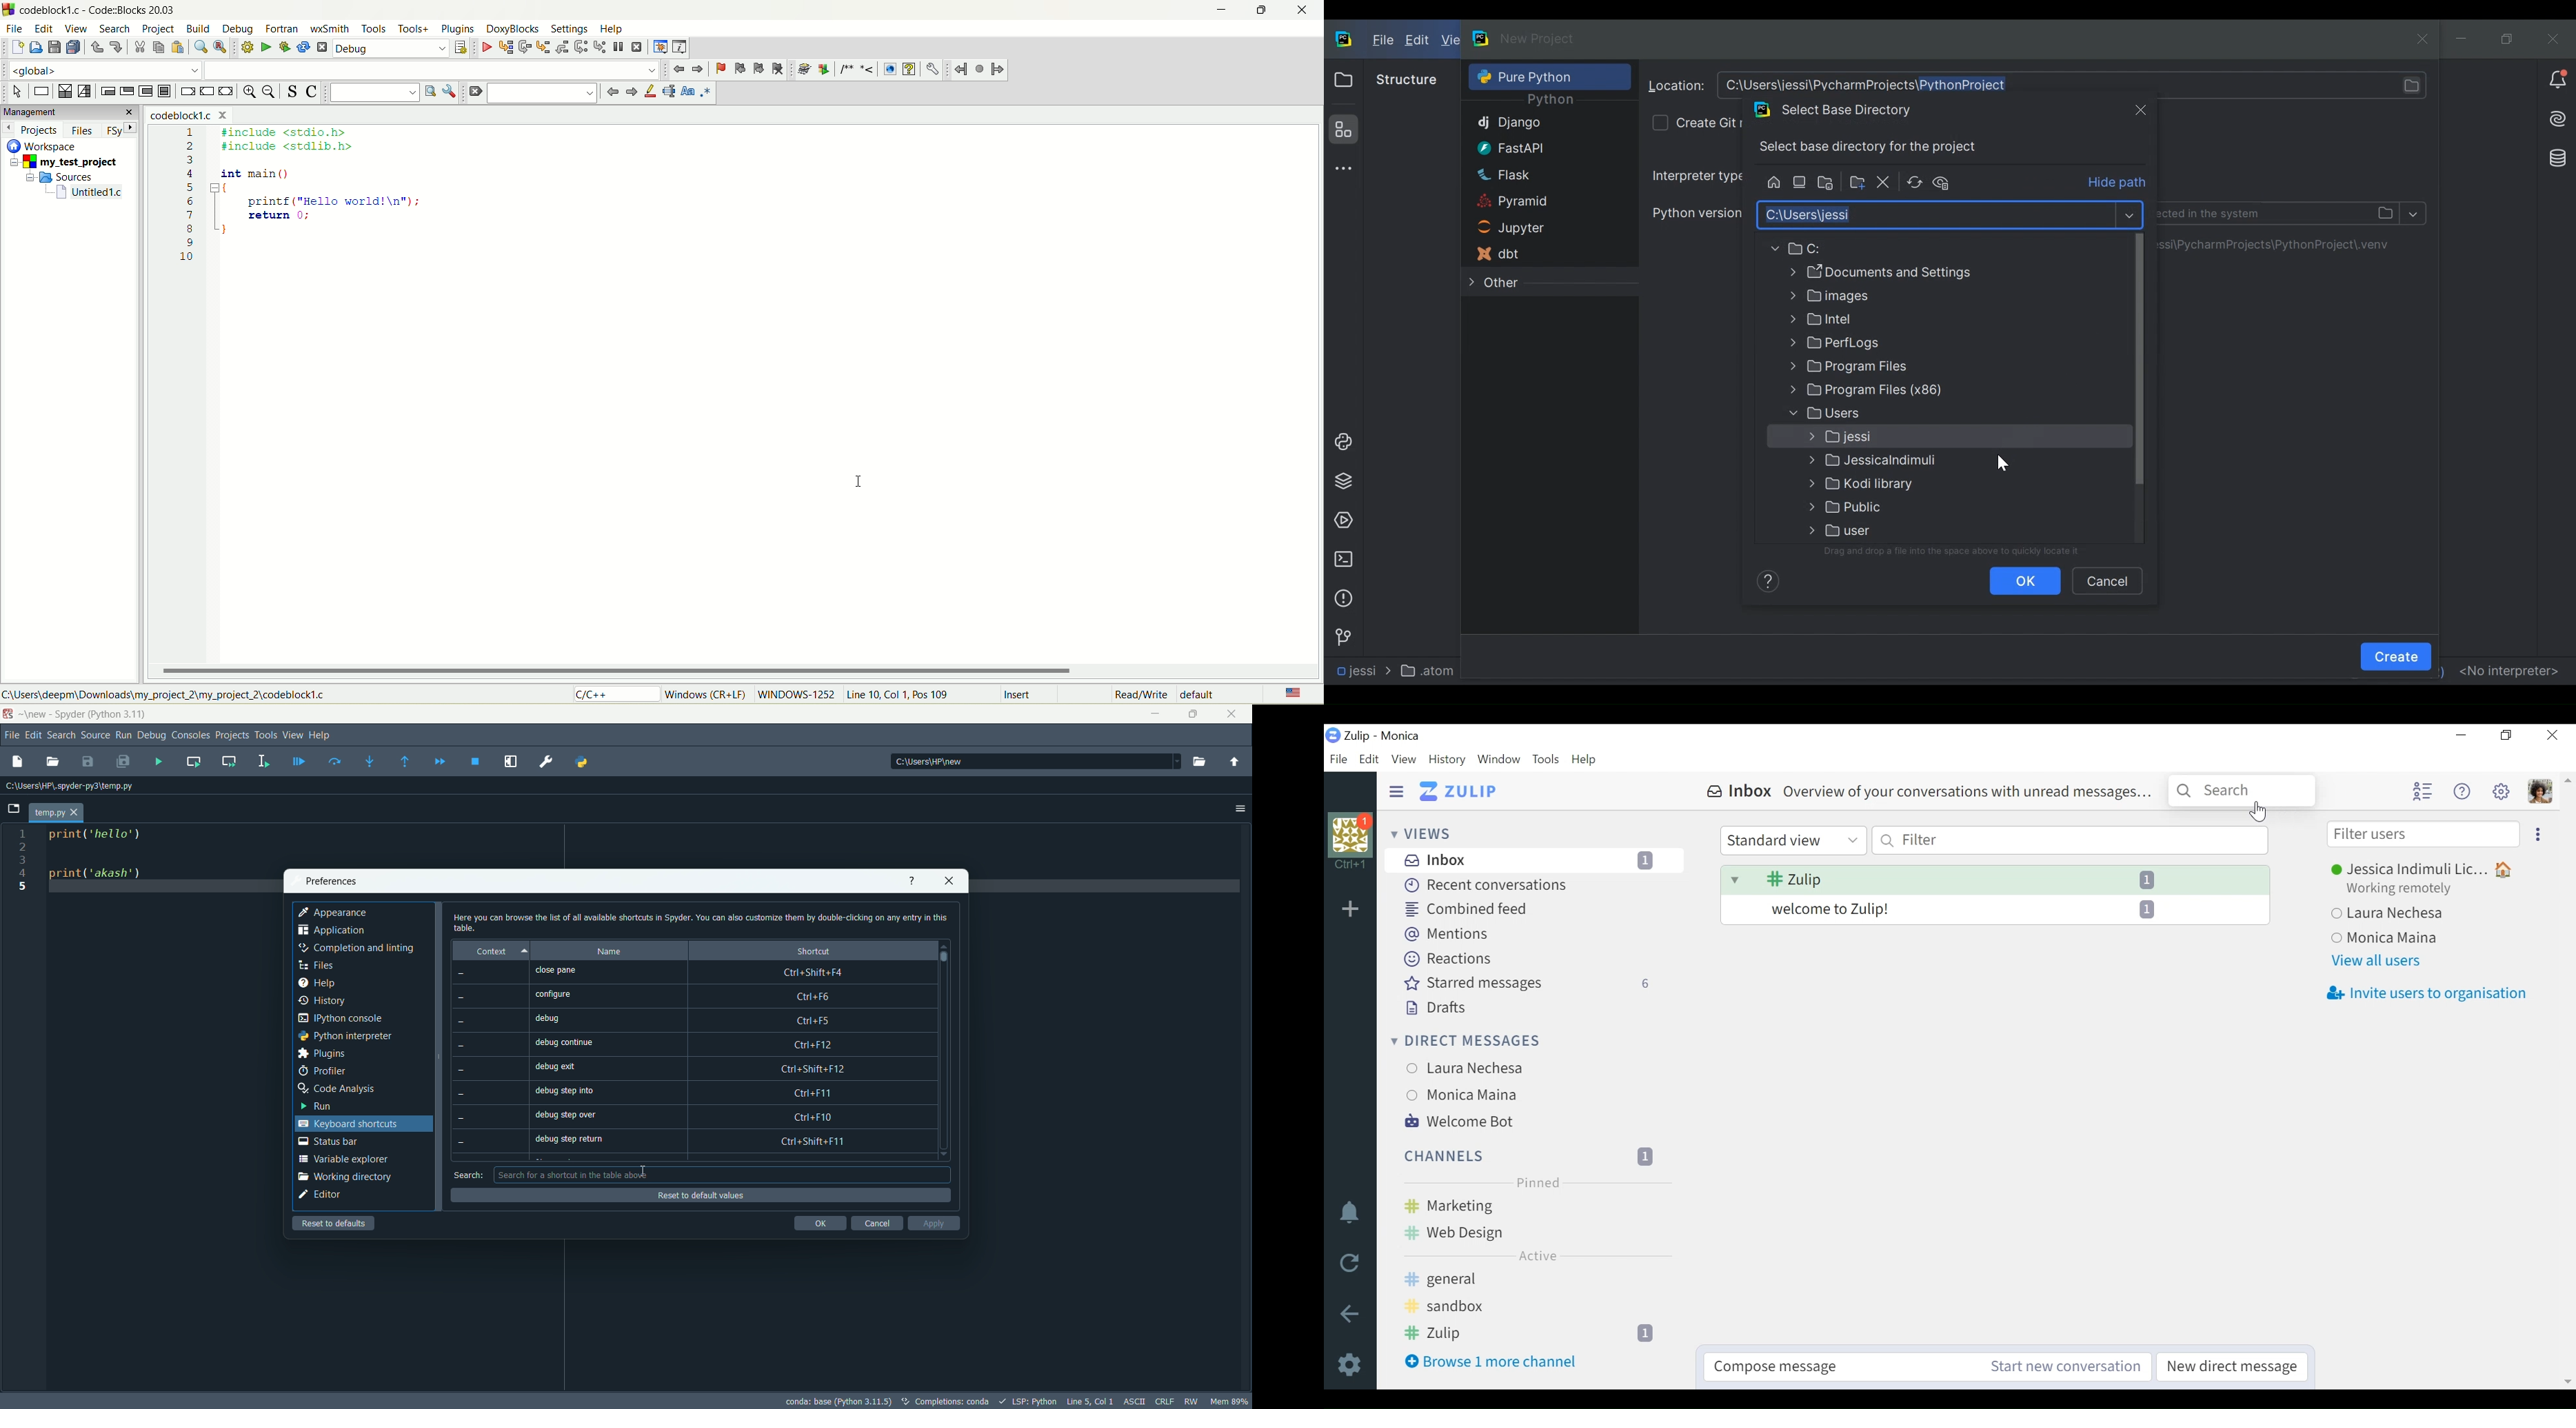 The height and width of the screenshot is (1428, 2576). What do you see at coordinates (245, 46) in the screenshot?
I see `build` at bounding box center [245, 46].